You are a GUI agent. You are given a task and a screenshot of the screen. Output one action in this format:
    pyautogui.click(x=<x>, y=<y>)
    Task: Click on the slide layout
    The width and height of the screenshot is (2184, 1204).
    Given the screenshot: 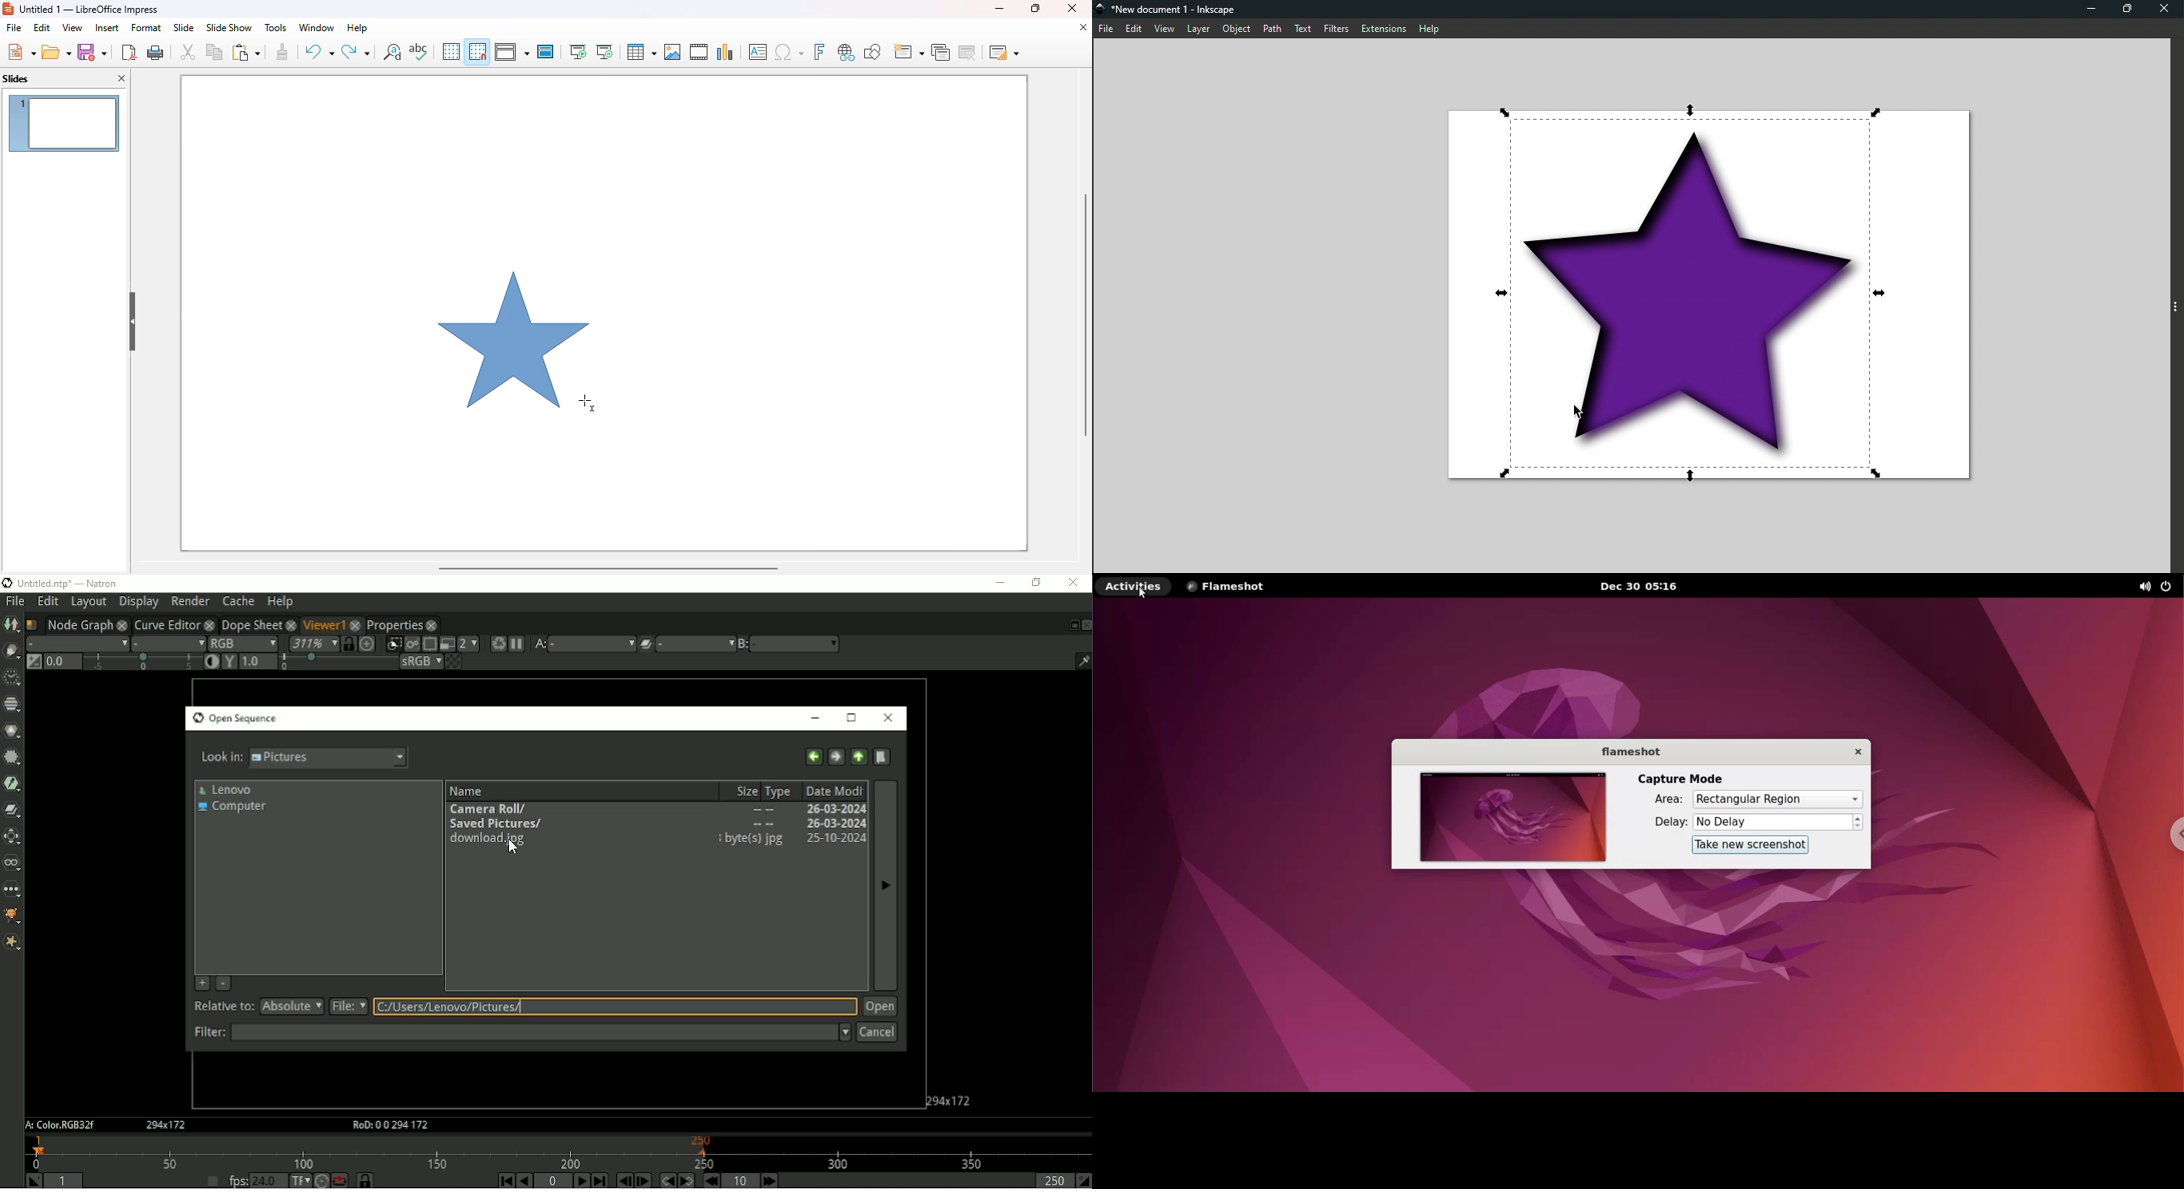 What is the action you would take?
    pyautogui.click(x=1004, y=52)
    